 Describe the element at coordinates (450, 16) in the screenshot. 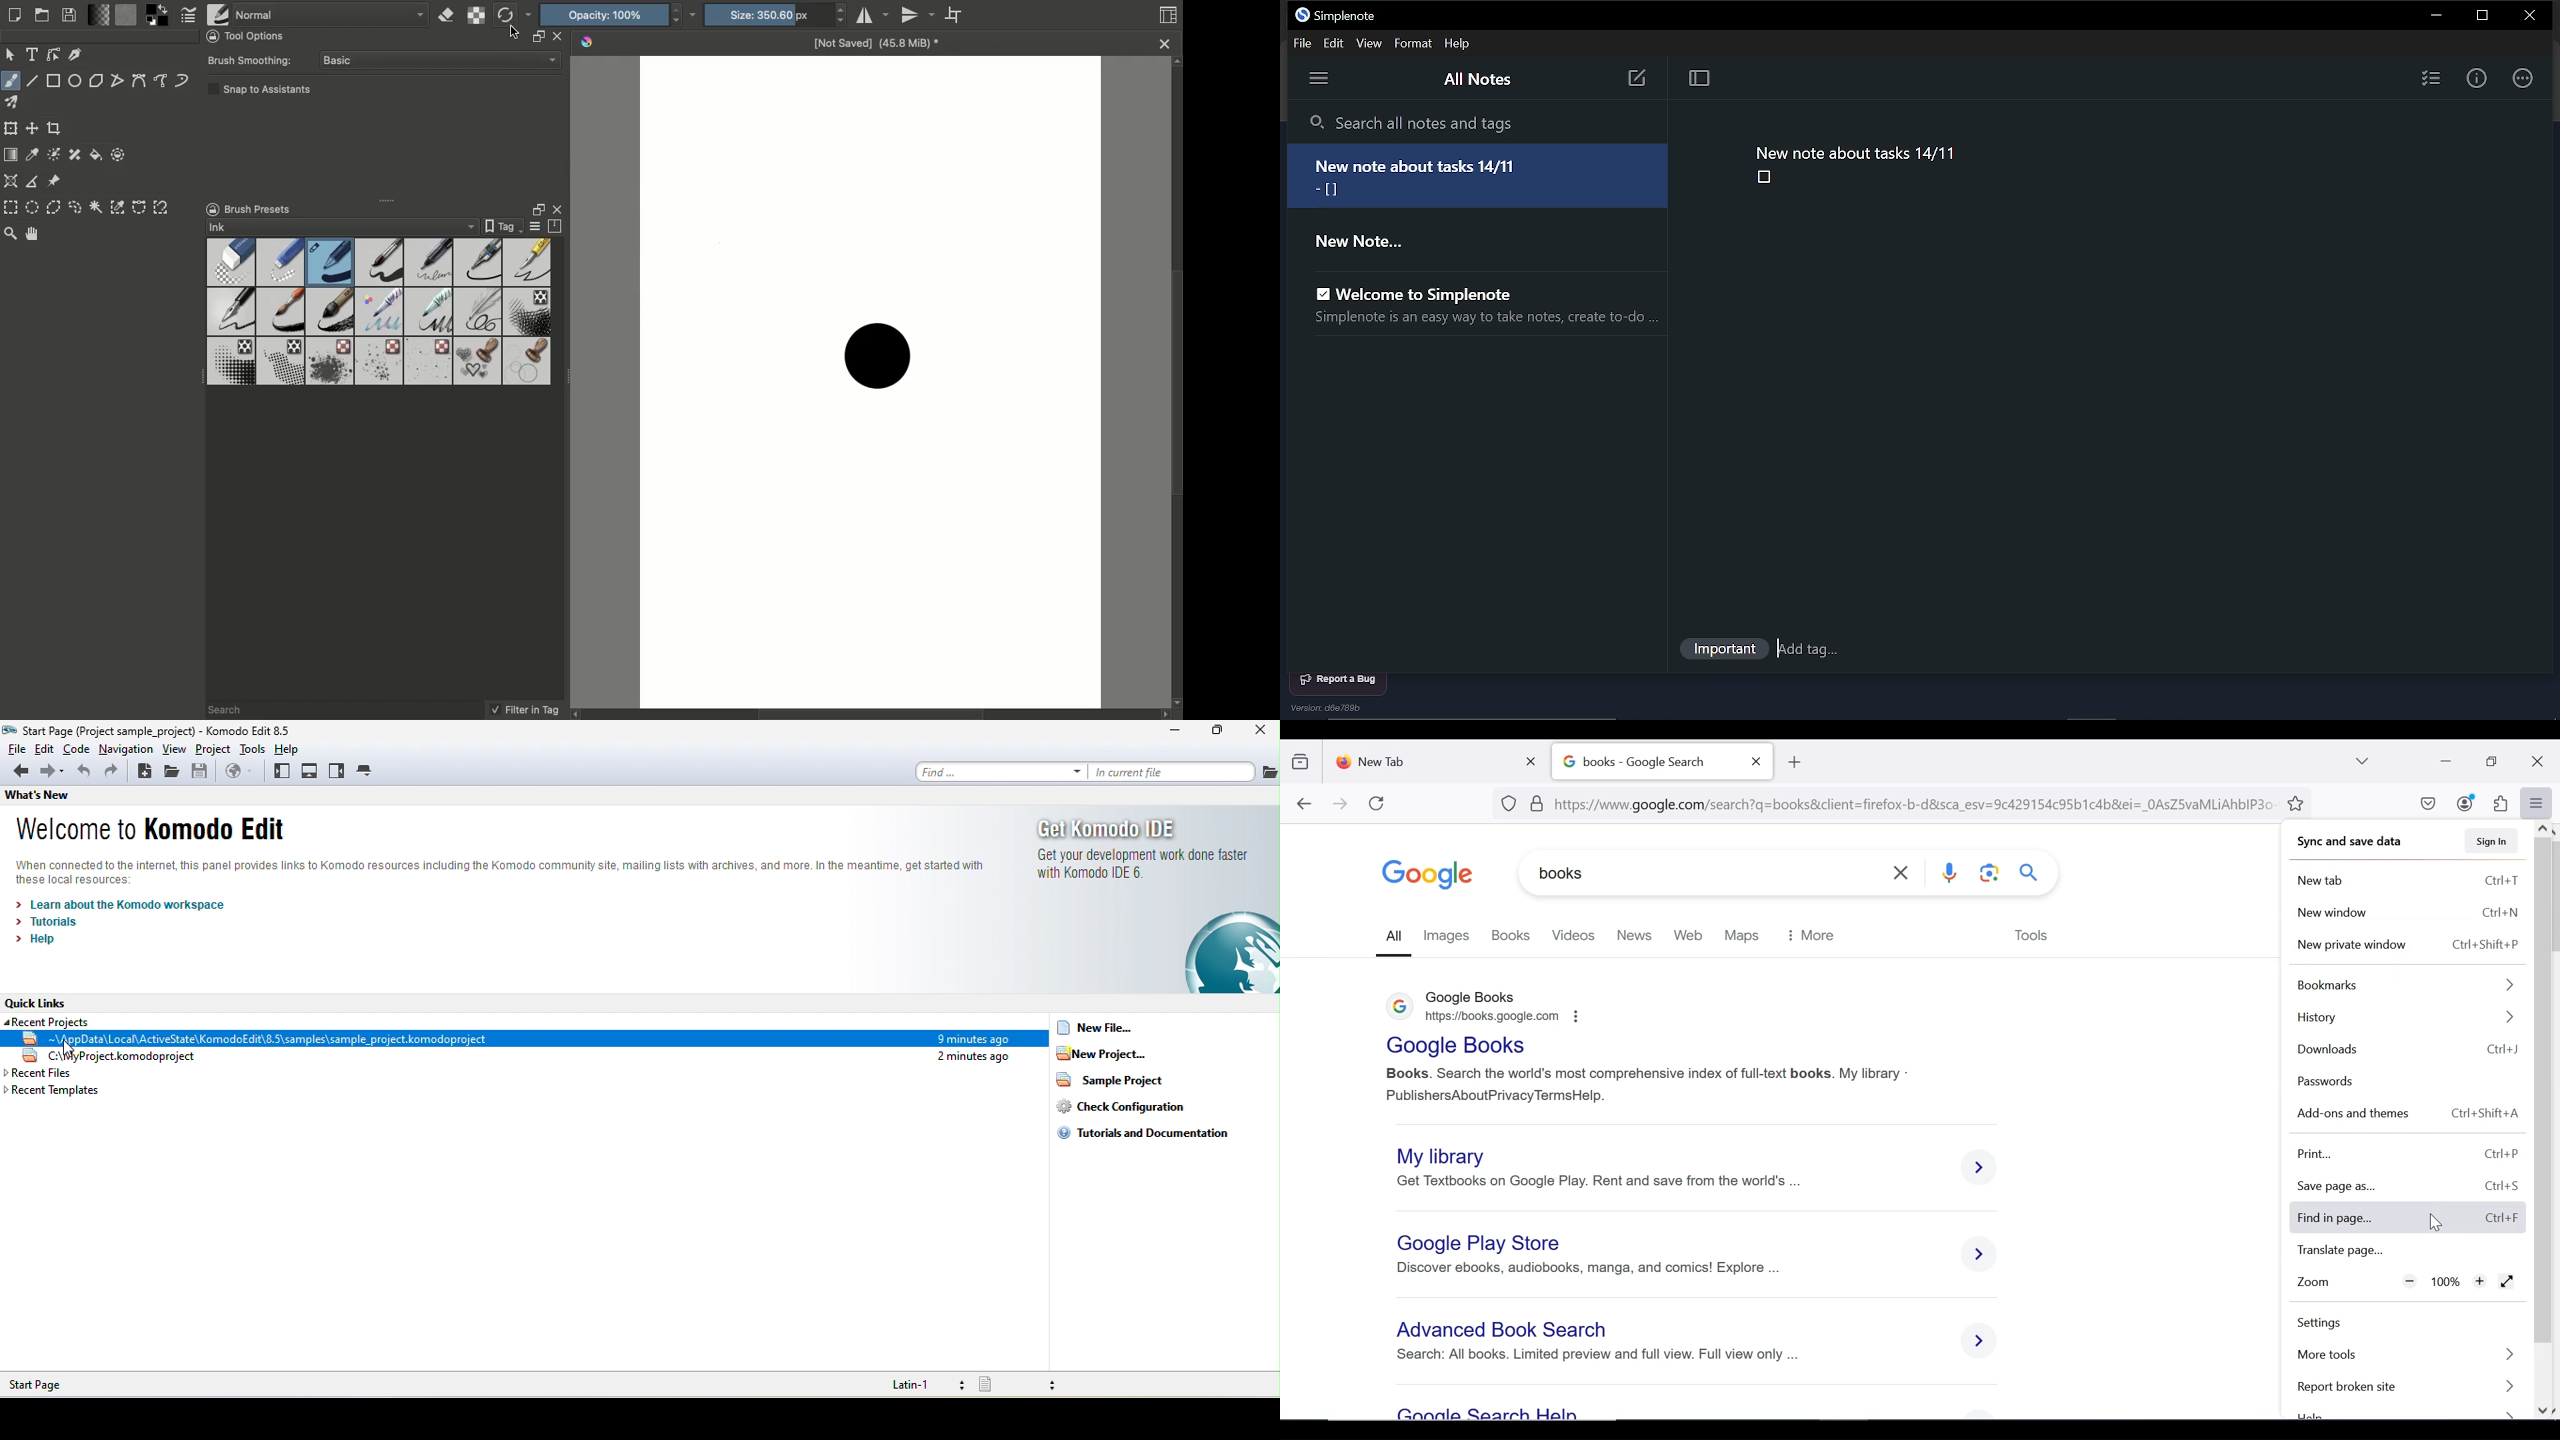

I see `Set eraser mode` at that location.